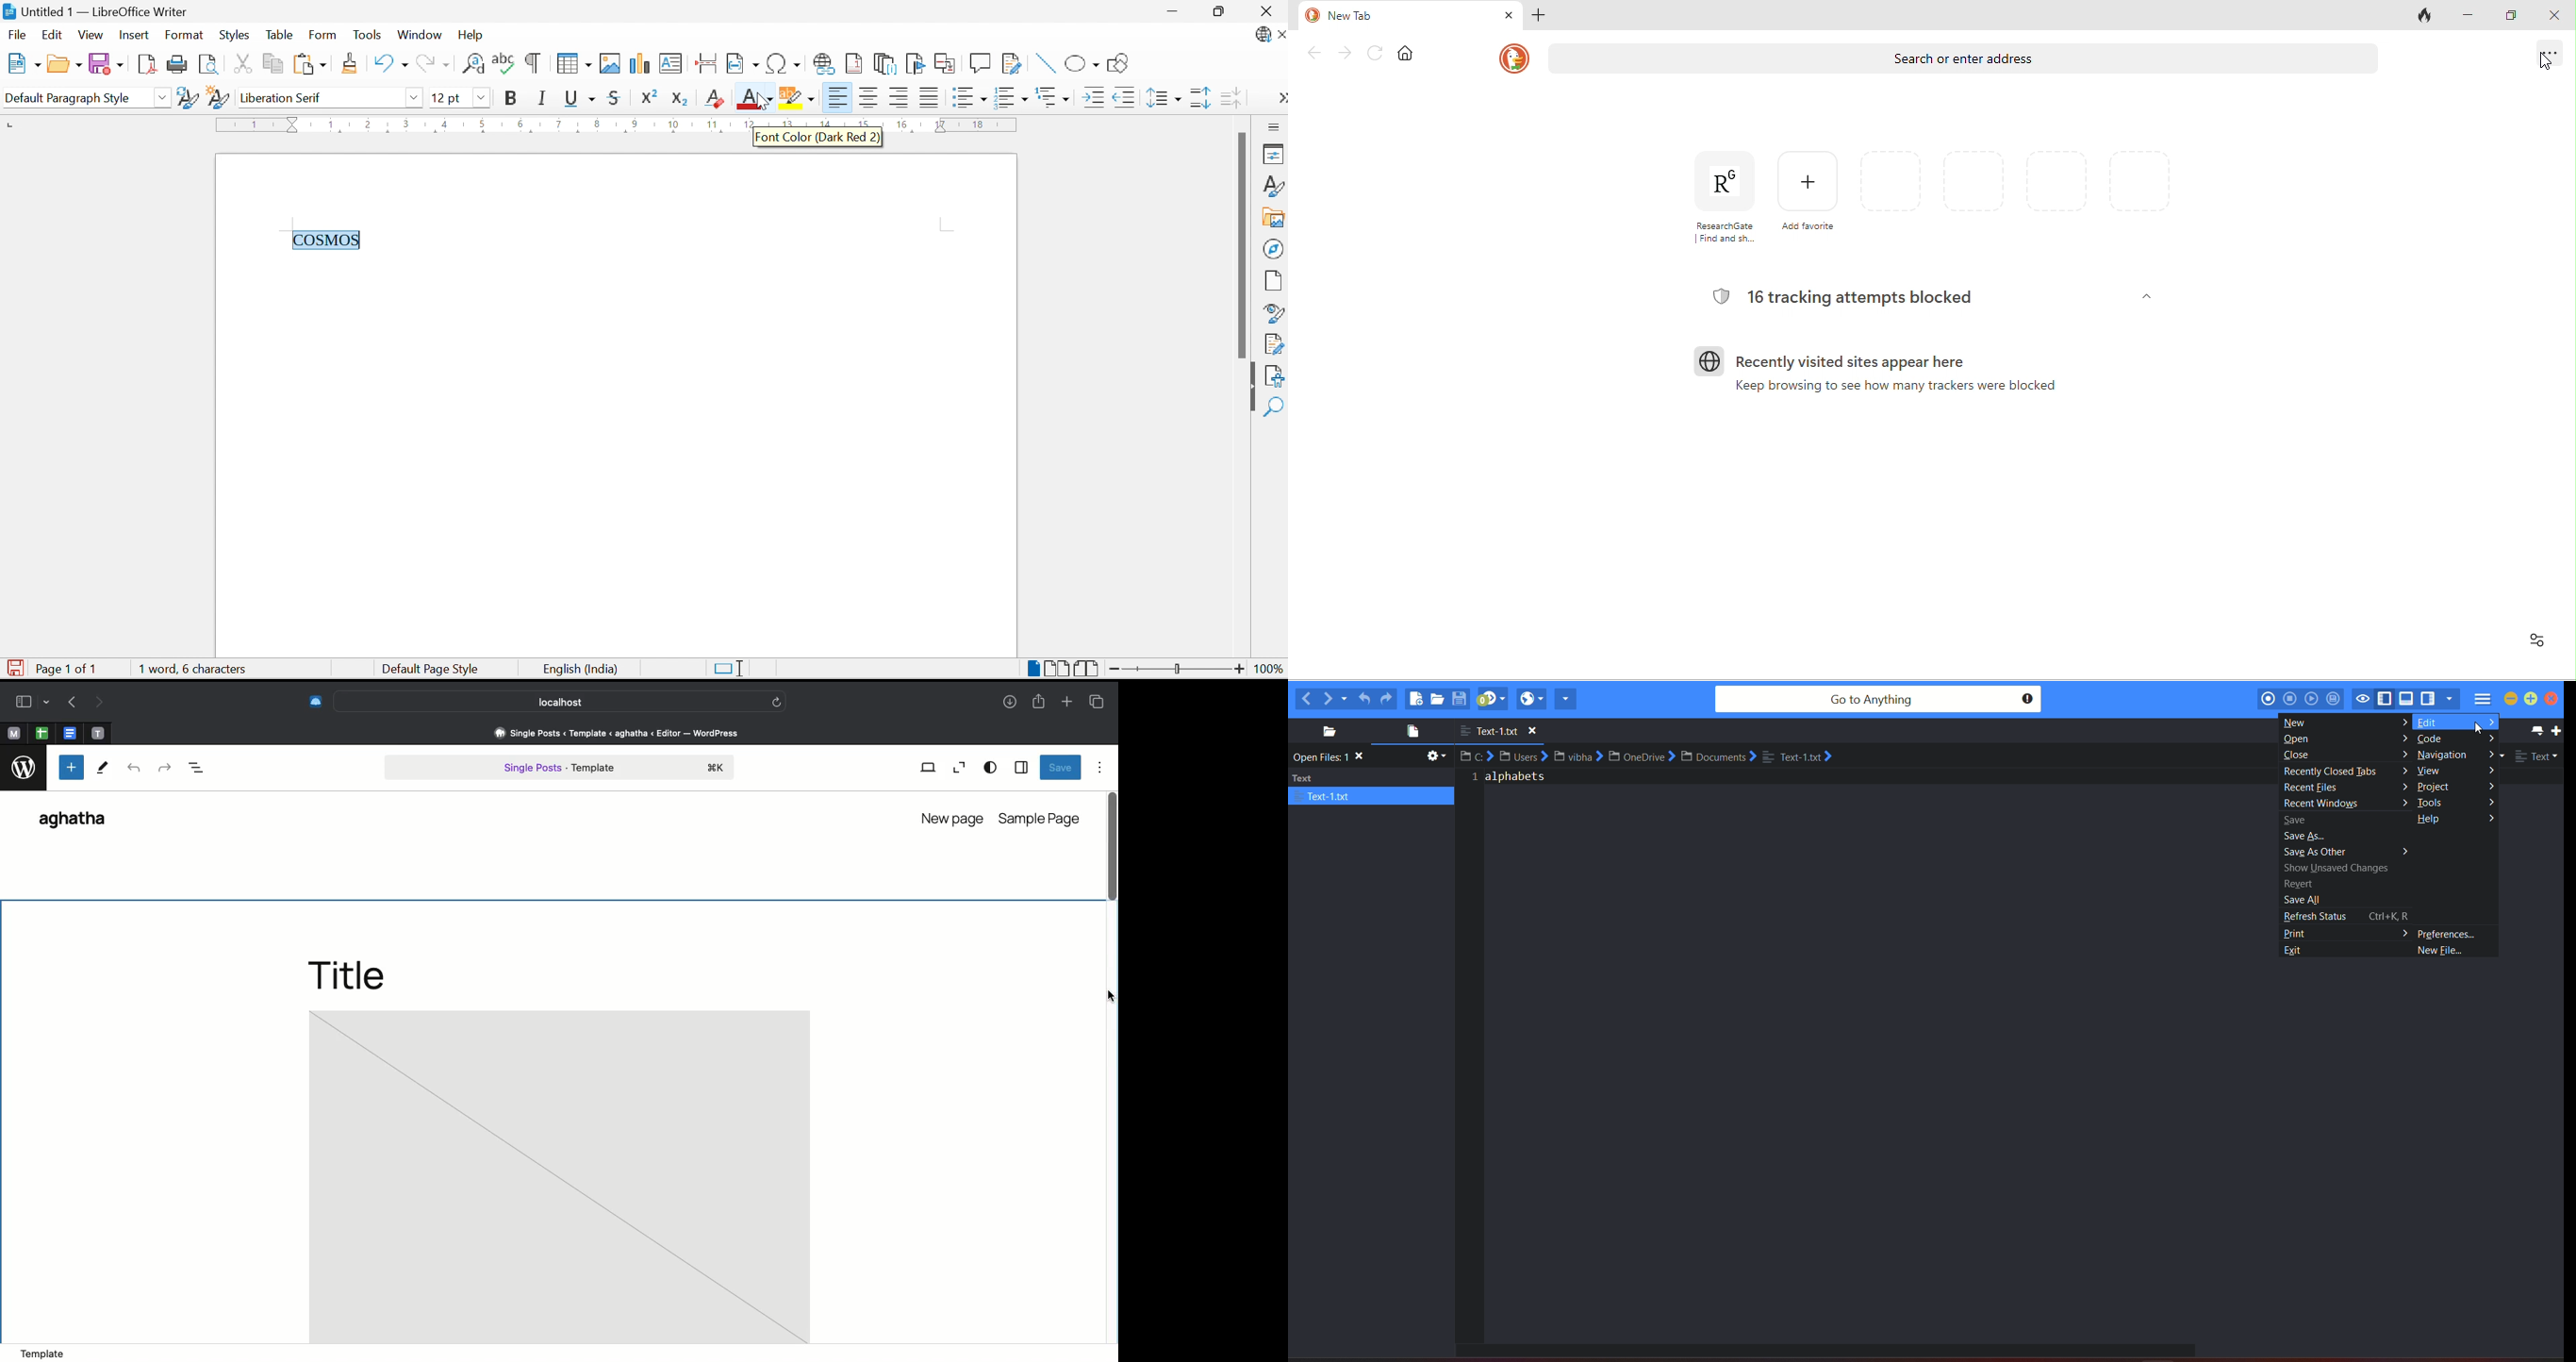 The width and height of the screenshot is (2576, 1372). What do you see at coordinates (563, 701) in the screenshot?
I see `Search bar` at bounding box center [563, 701].